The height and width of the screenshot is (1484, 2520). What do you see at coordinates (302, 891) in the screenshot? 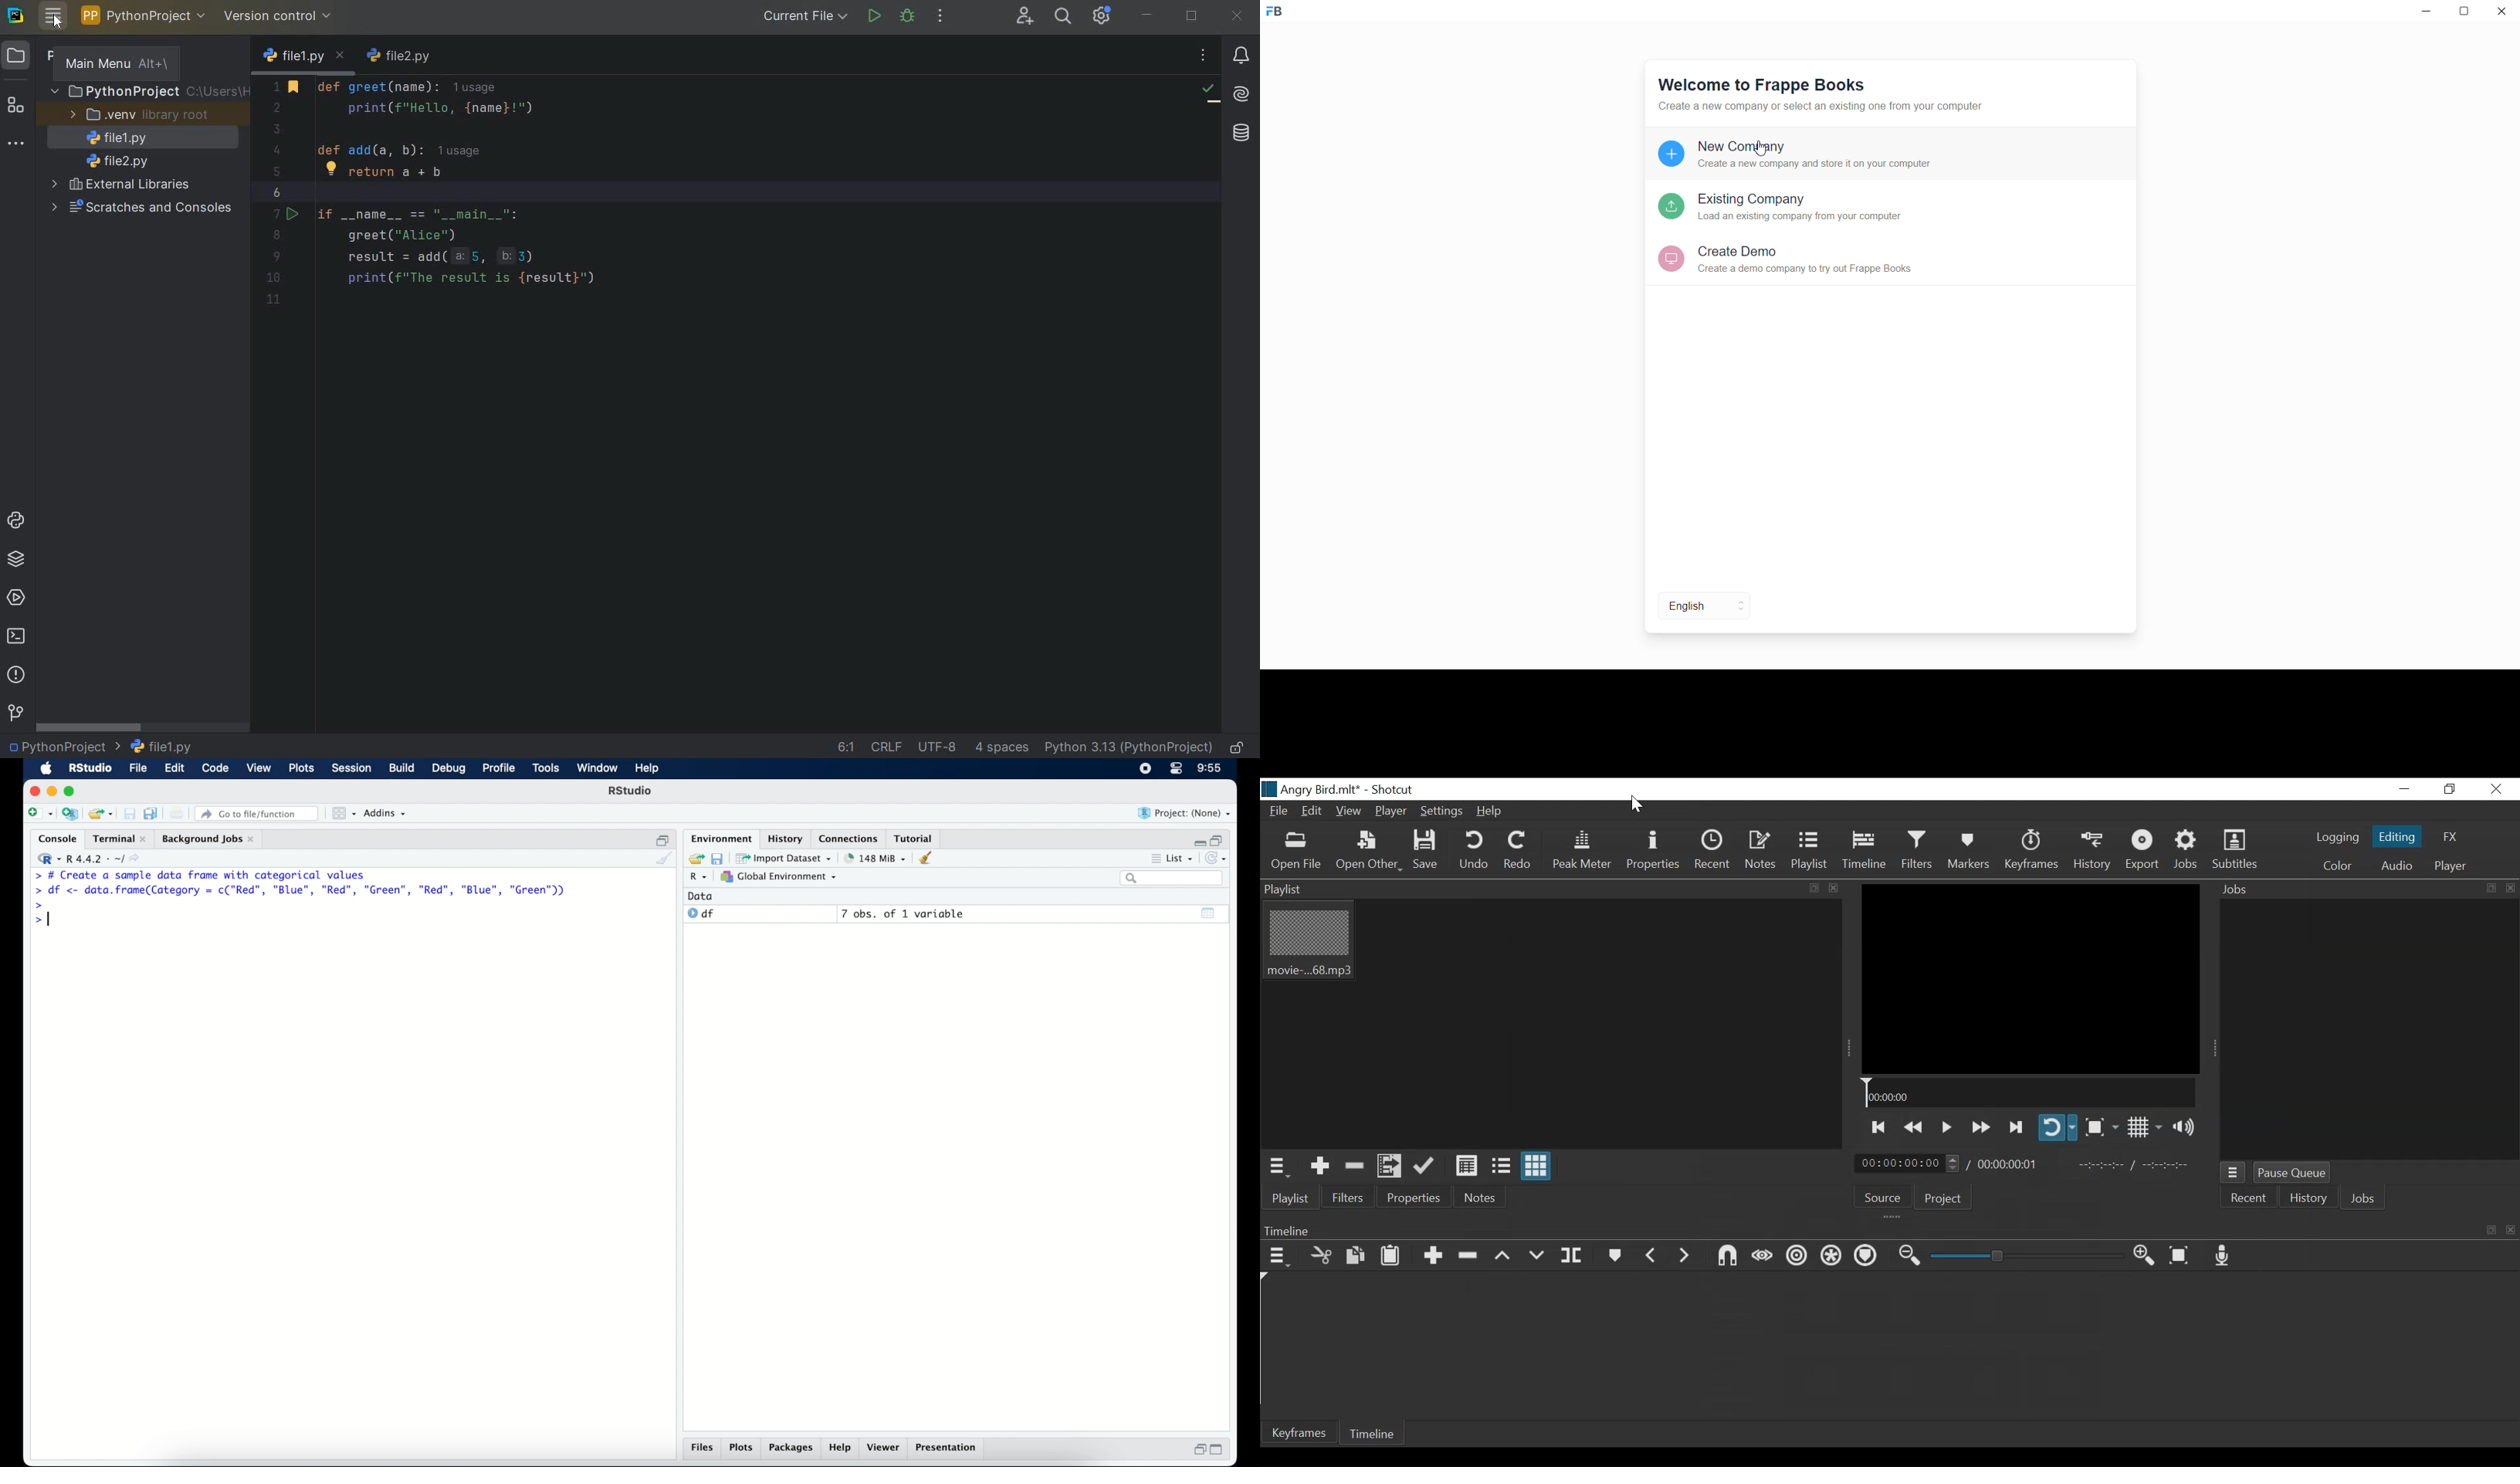
I see `> df <- data.frame(Category = c("Red”, "Blue", "Red", "Green", "Red", "Blue", "Green"))|` at bounding box center [302, 891].